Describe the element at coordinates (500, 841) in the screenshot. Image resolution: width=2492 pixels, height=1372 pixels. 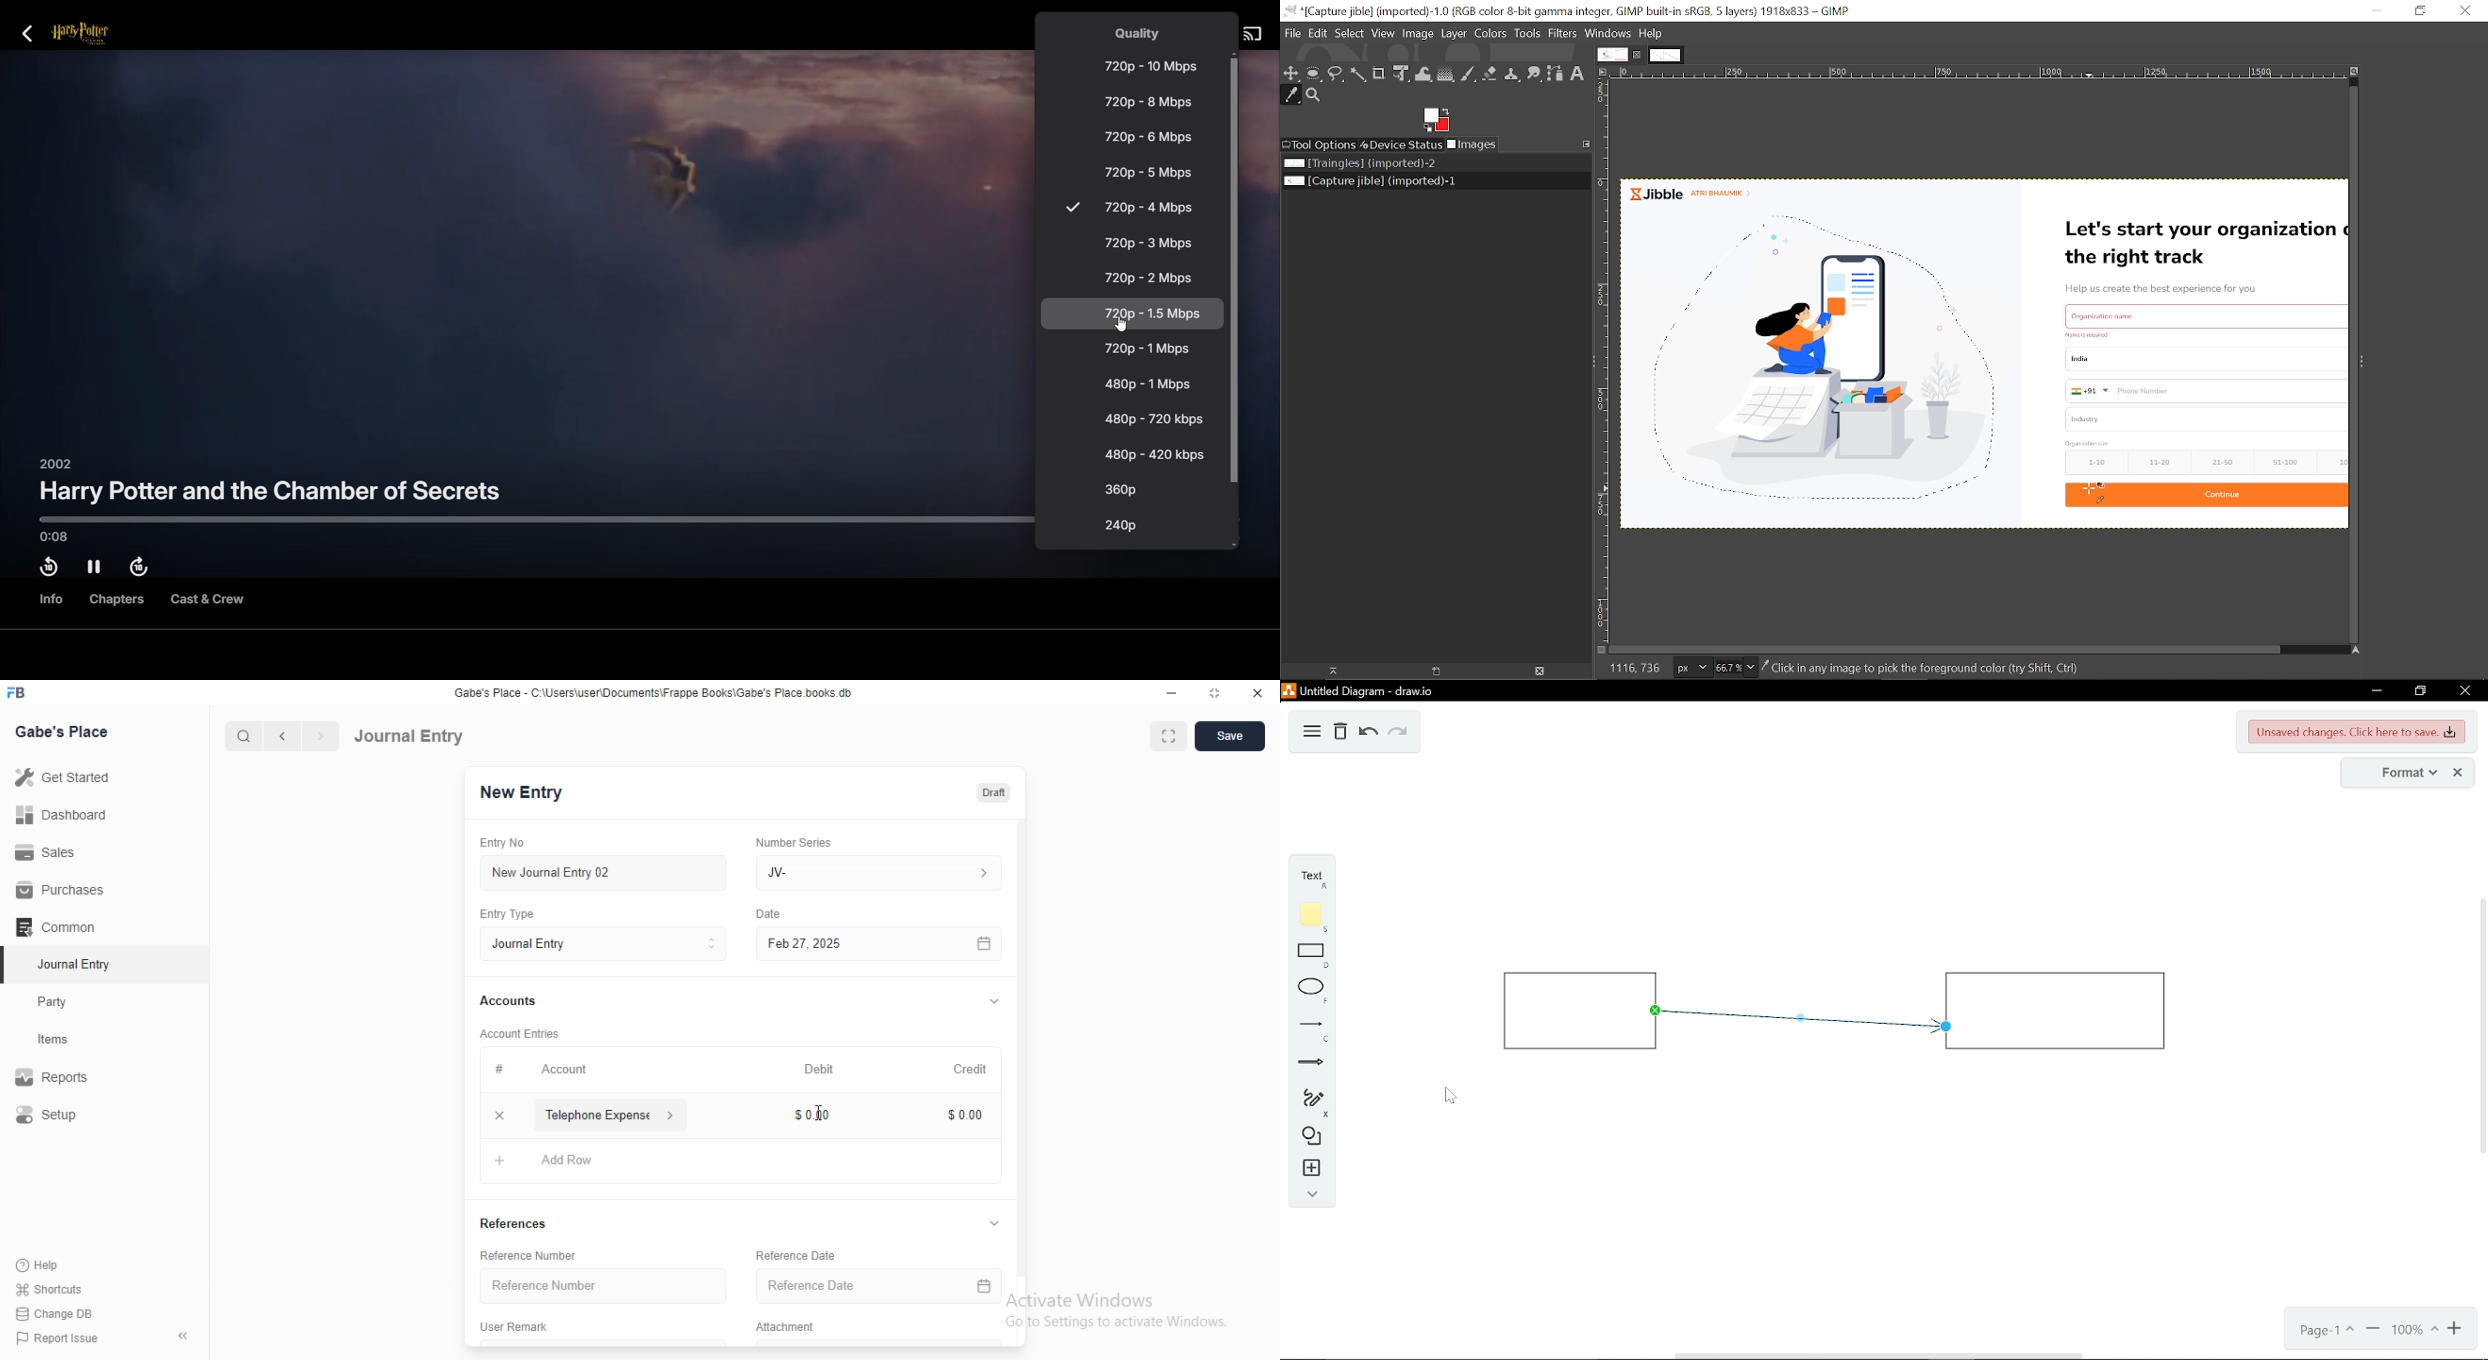
I see `Entry No` at that location.